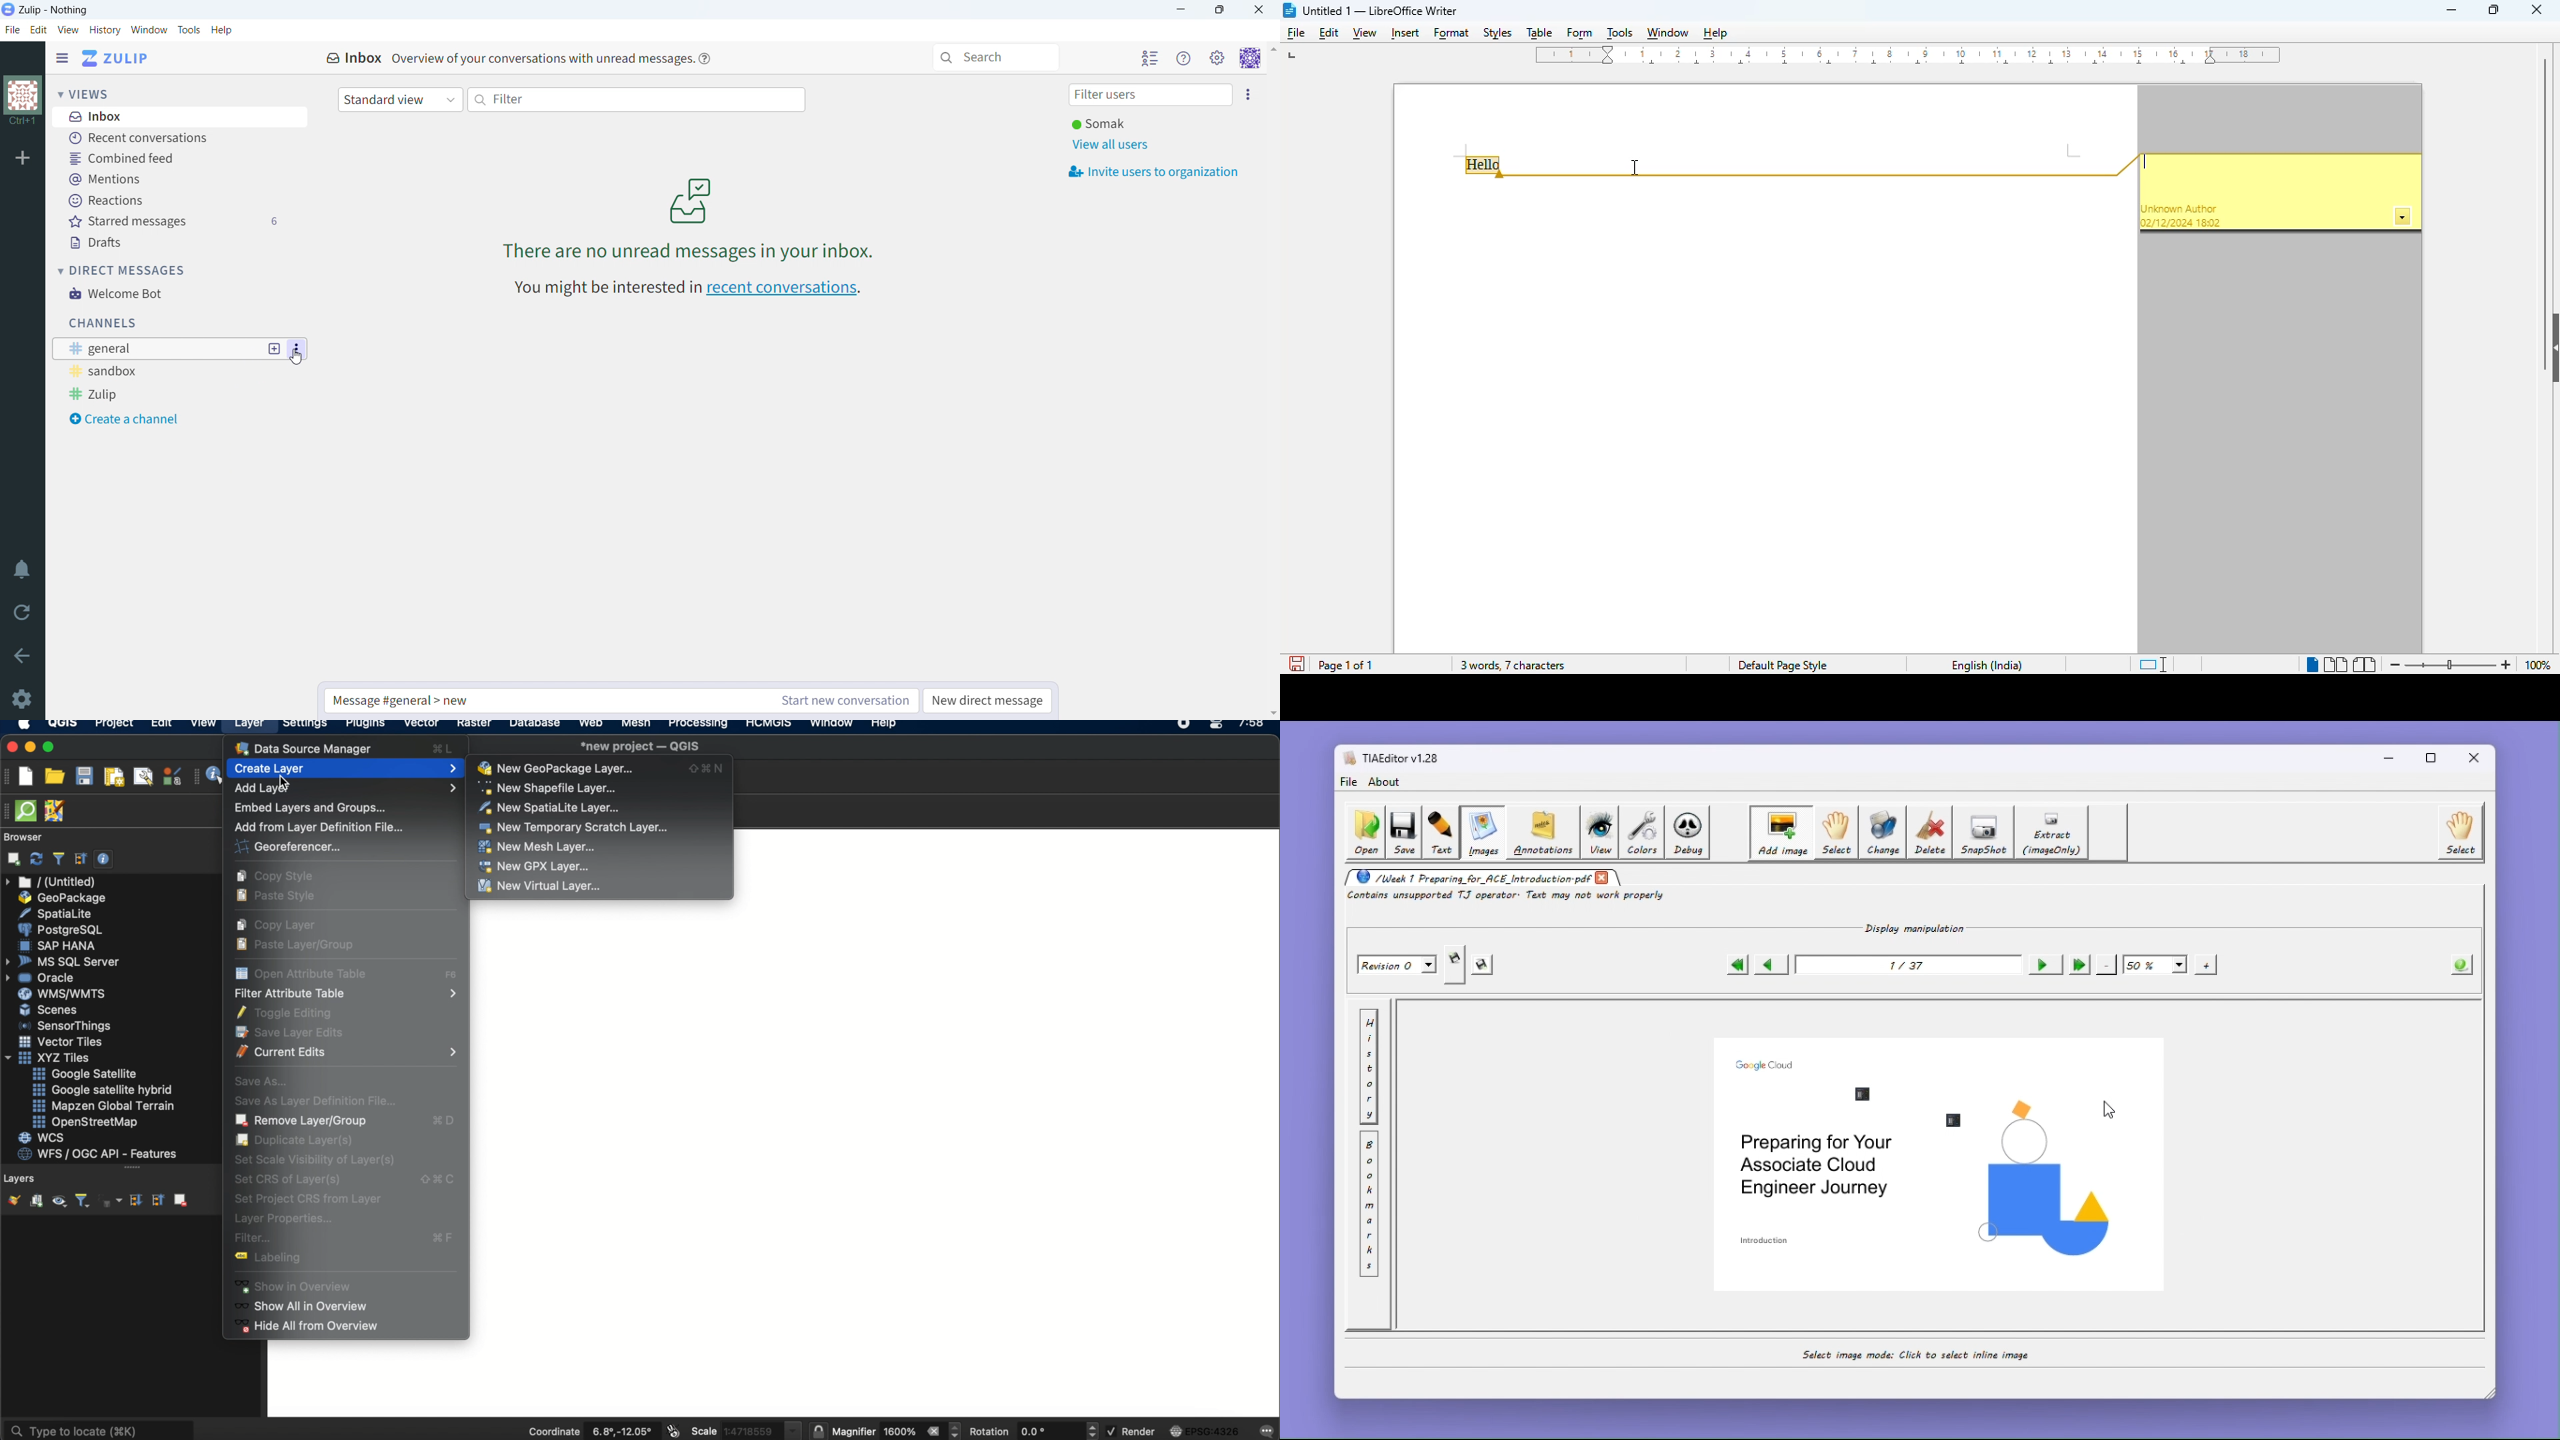  Describe the element at coordinates (22, 569) in the screenshot. I see `enable do not disturb` at that location.